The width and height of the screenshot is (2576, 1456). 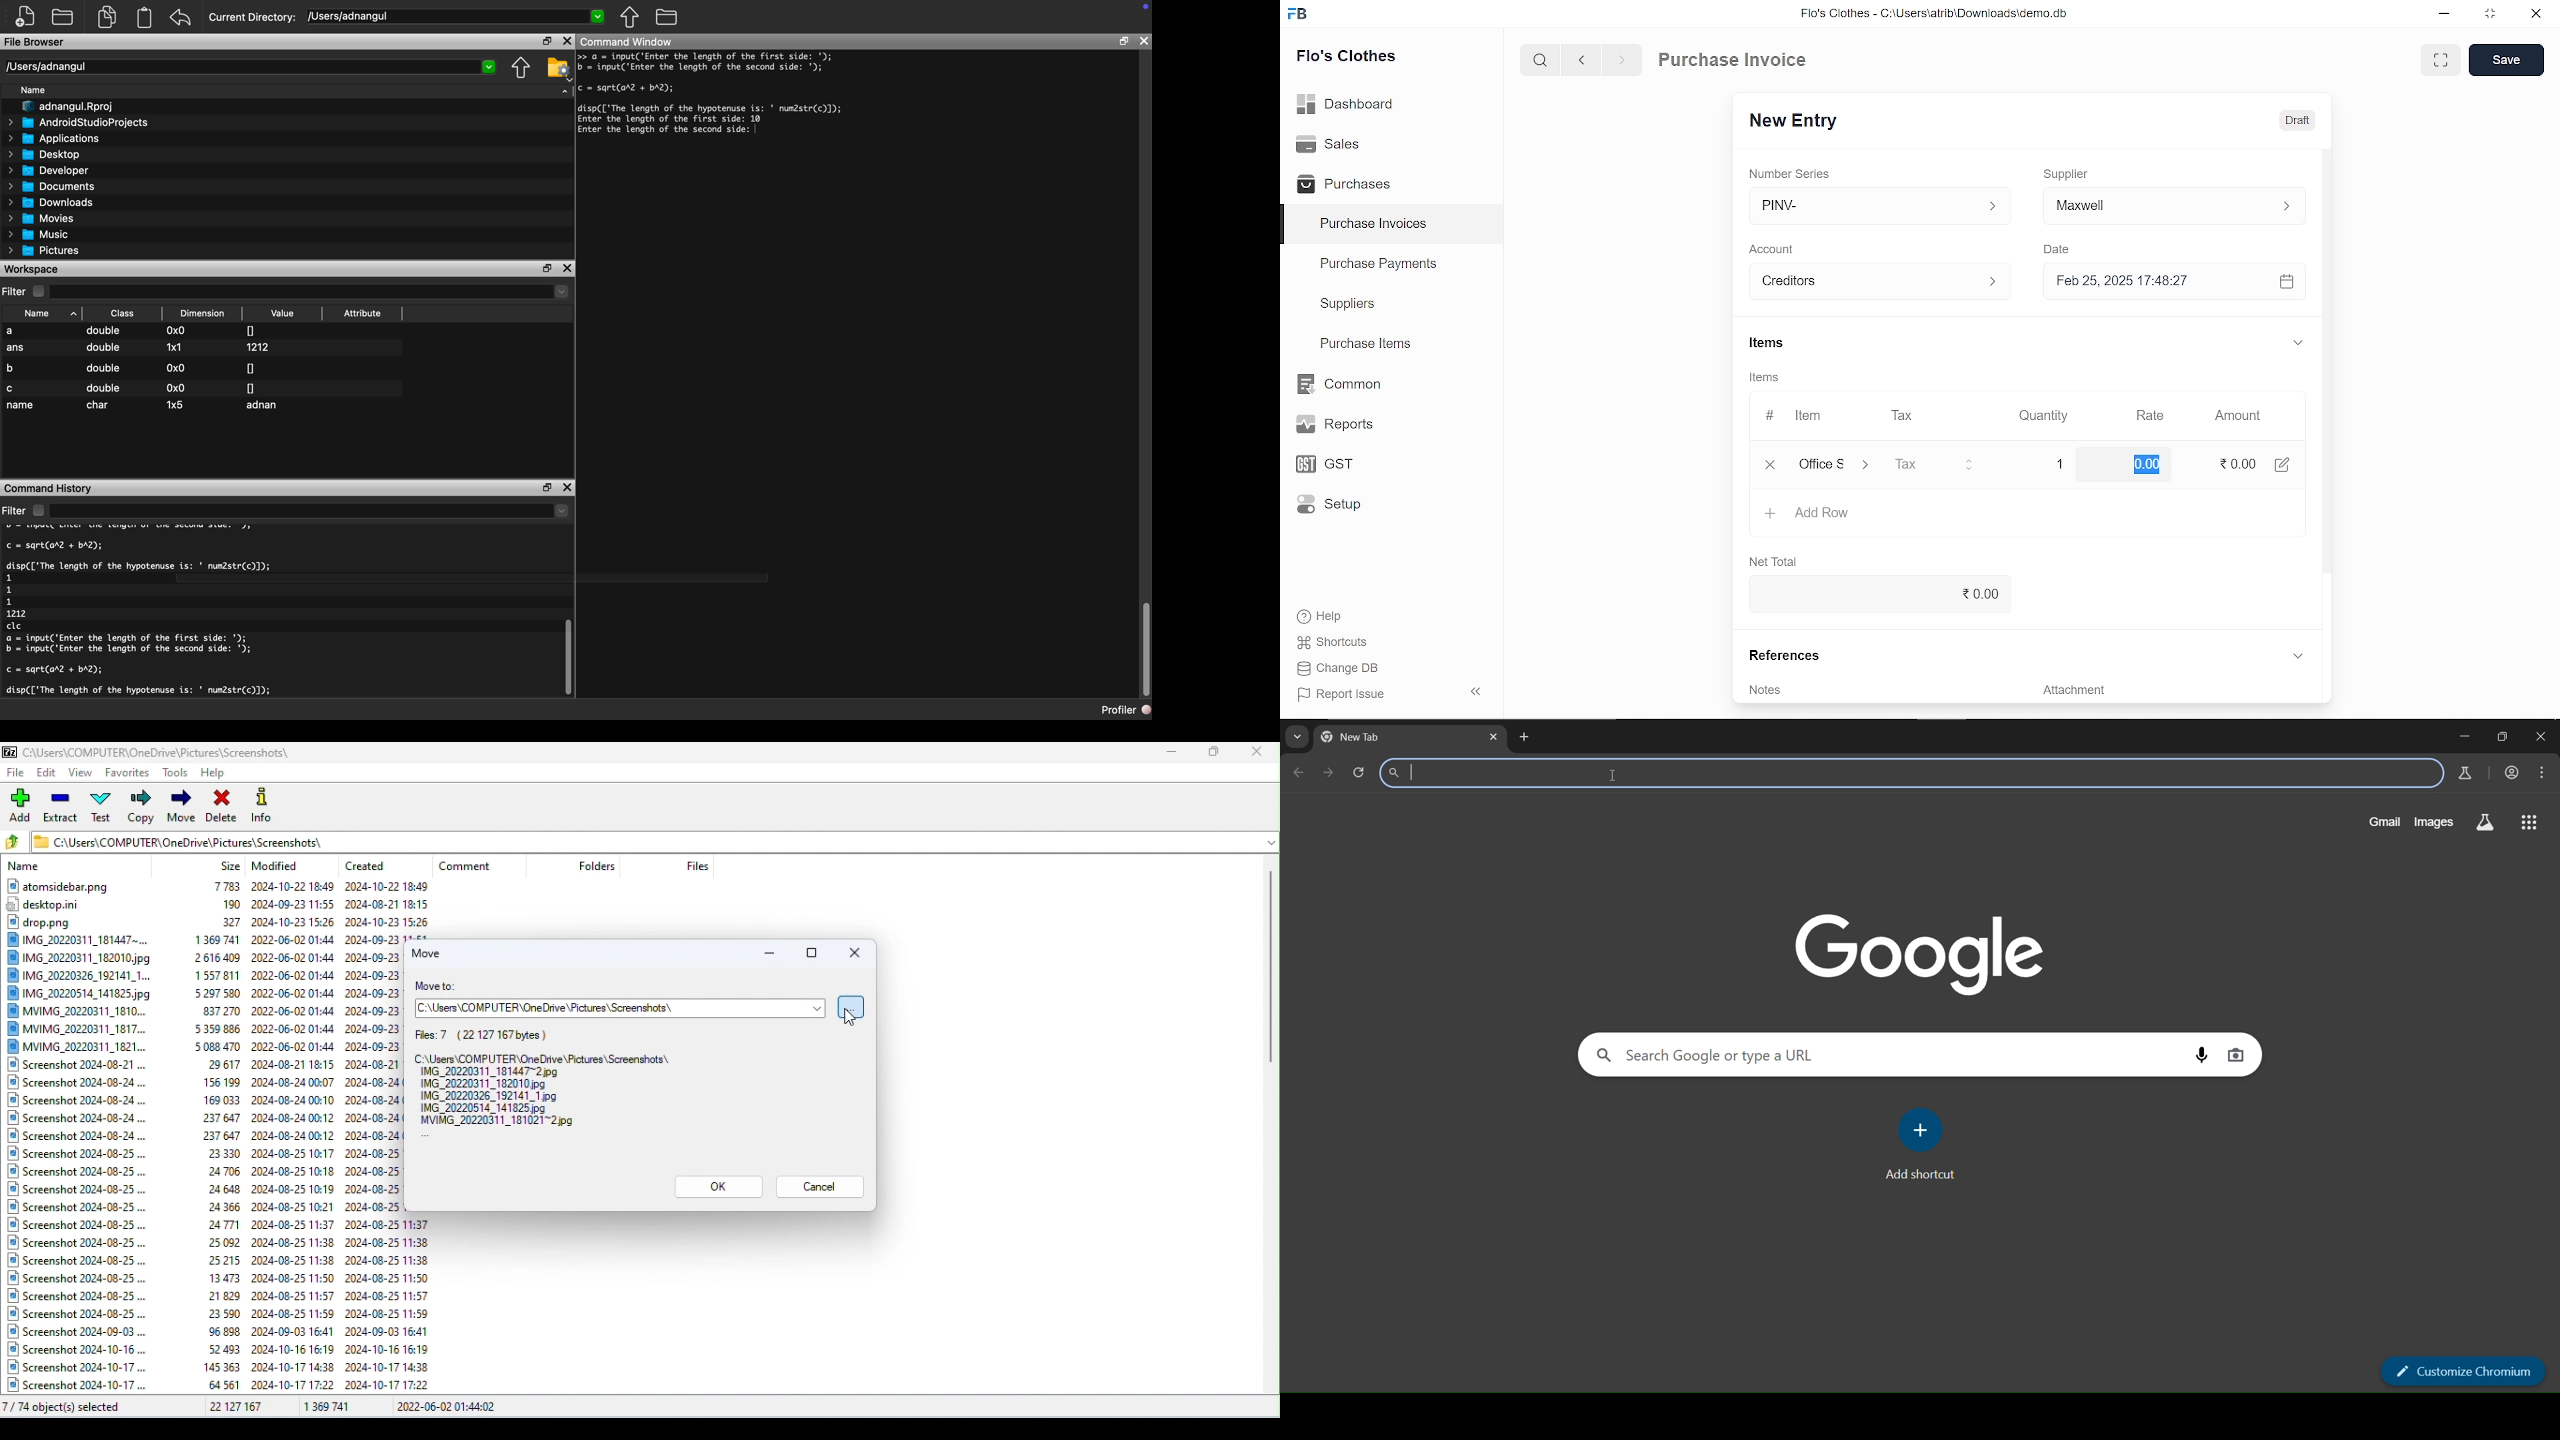 I want to click on Developer, so click(x=52, y=170).